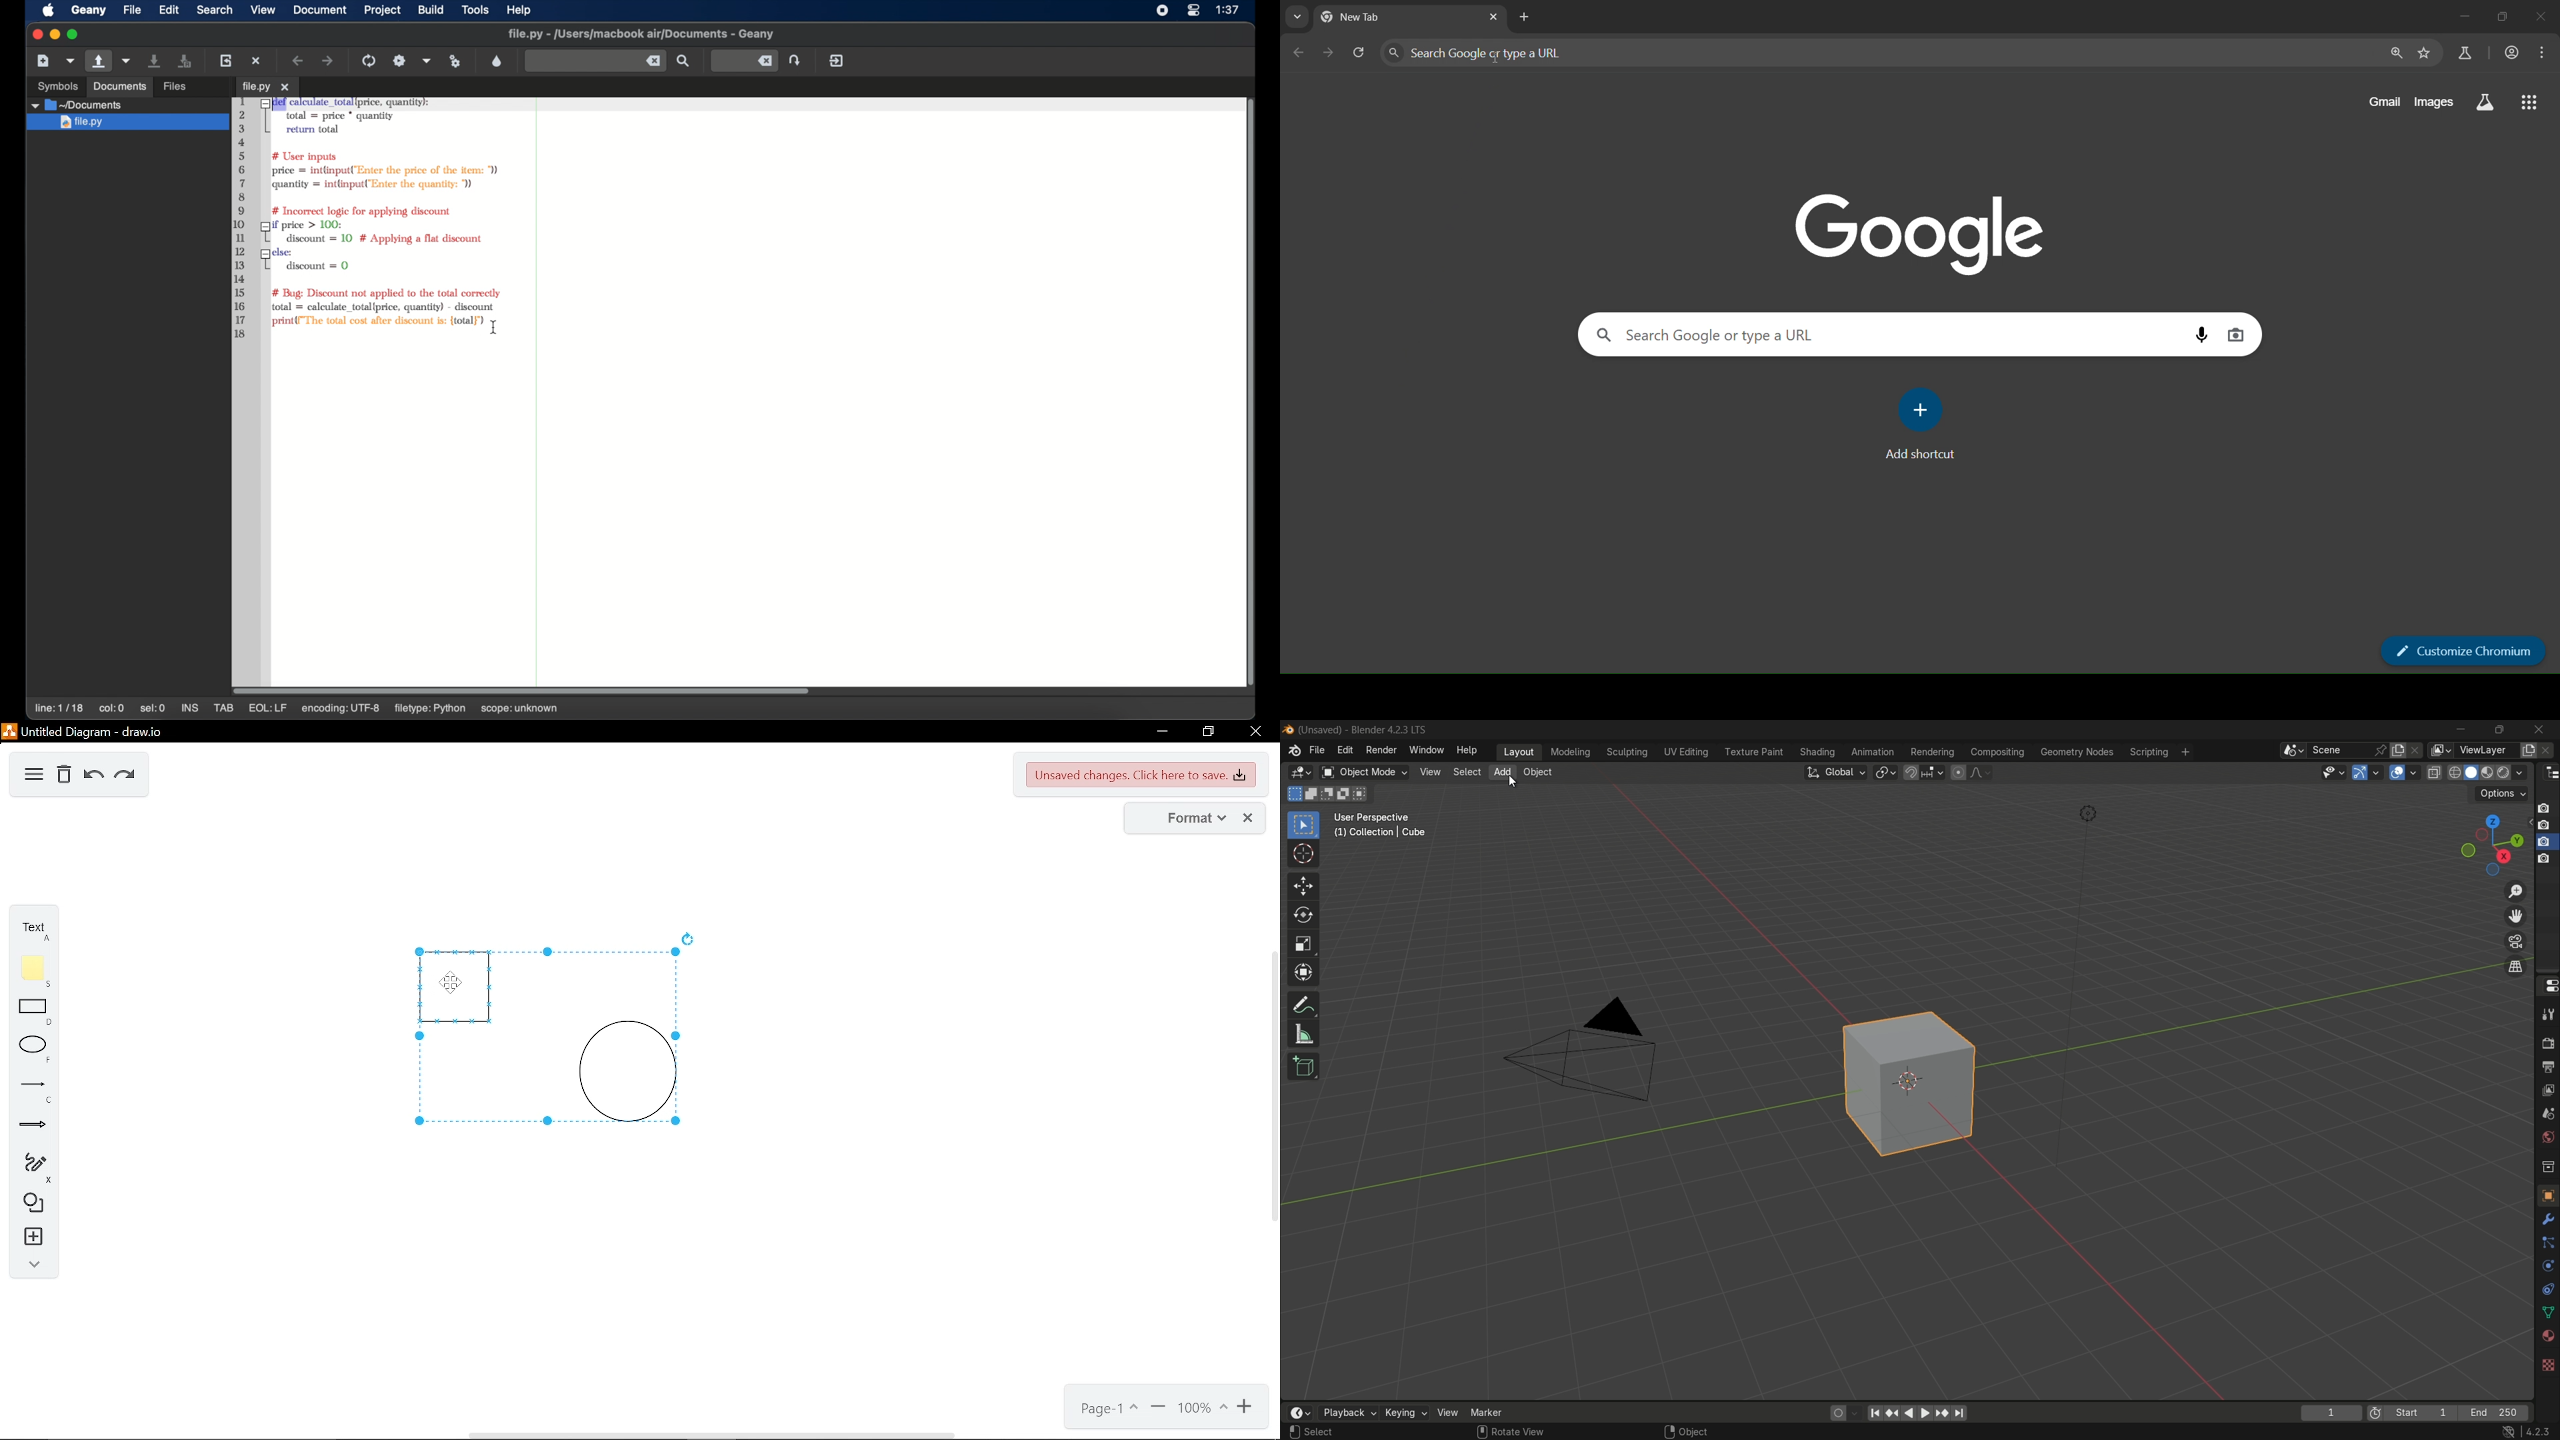 The height and width of the screenshot is (1456, 2576). I want to click on data, so click(2545, 1313).